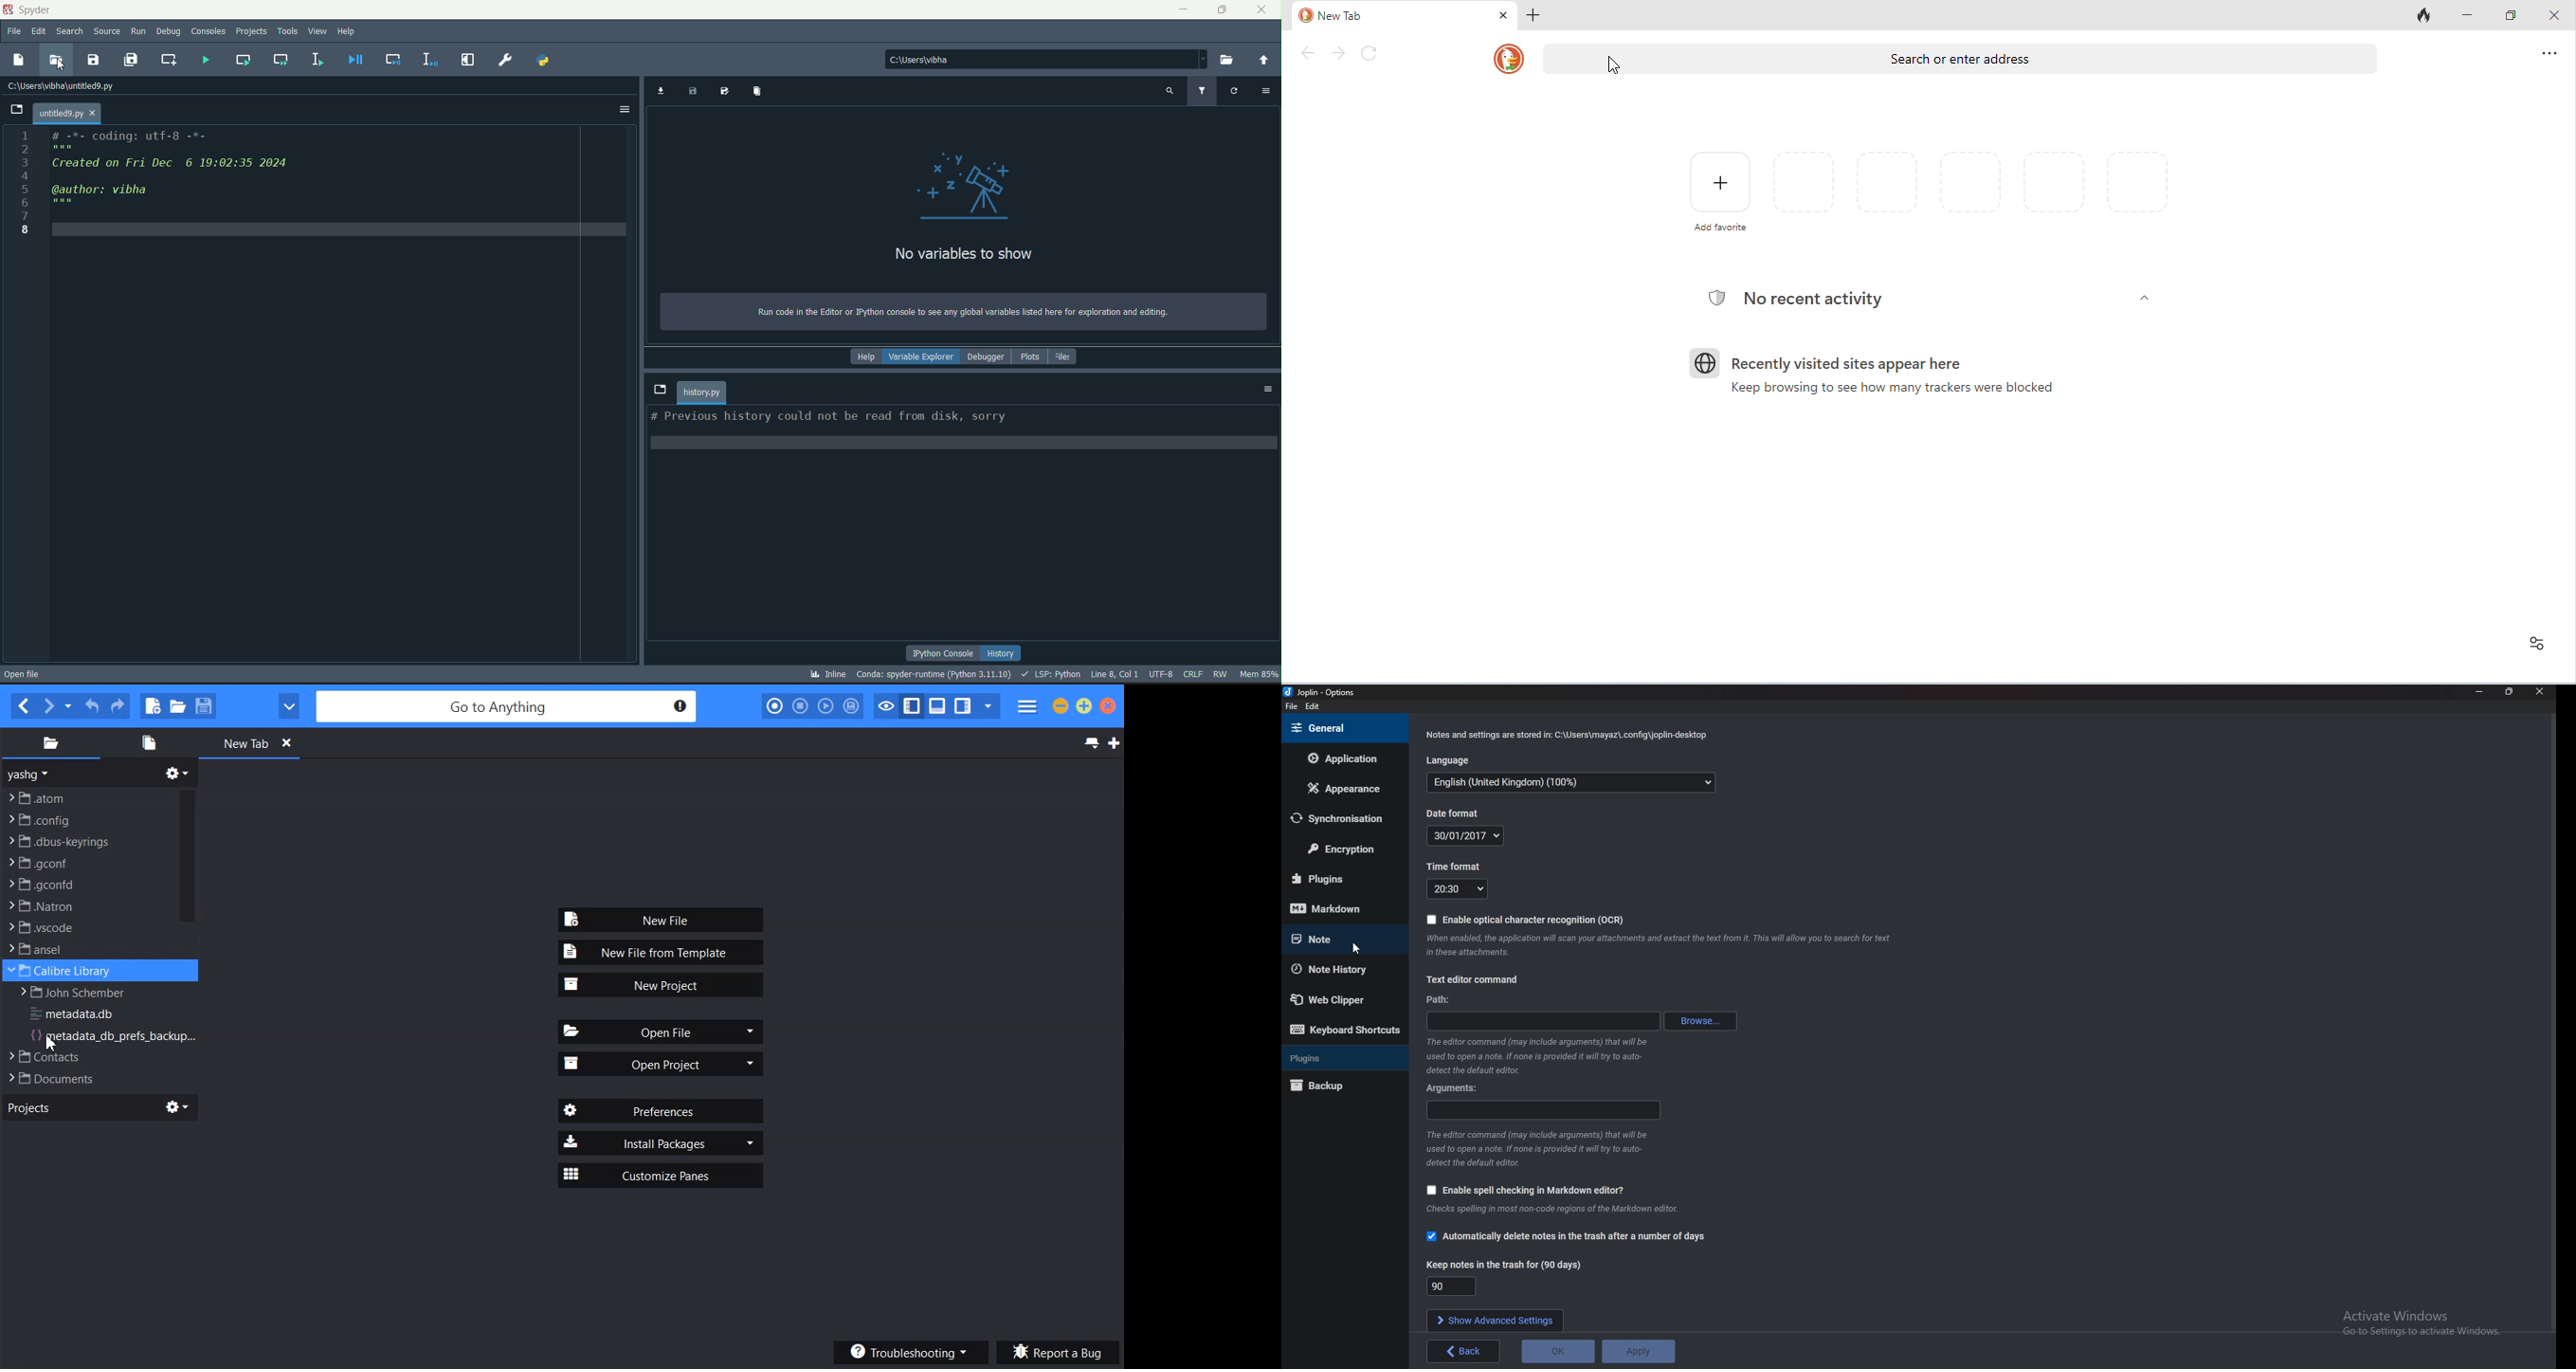 Image resolution: width=2576 pixels, height=1372 pixels. What do you see at coordinates (1705, 363) in the screenshot?
I see `Websites symbol` at bounding box center [1705, 363].